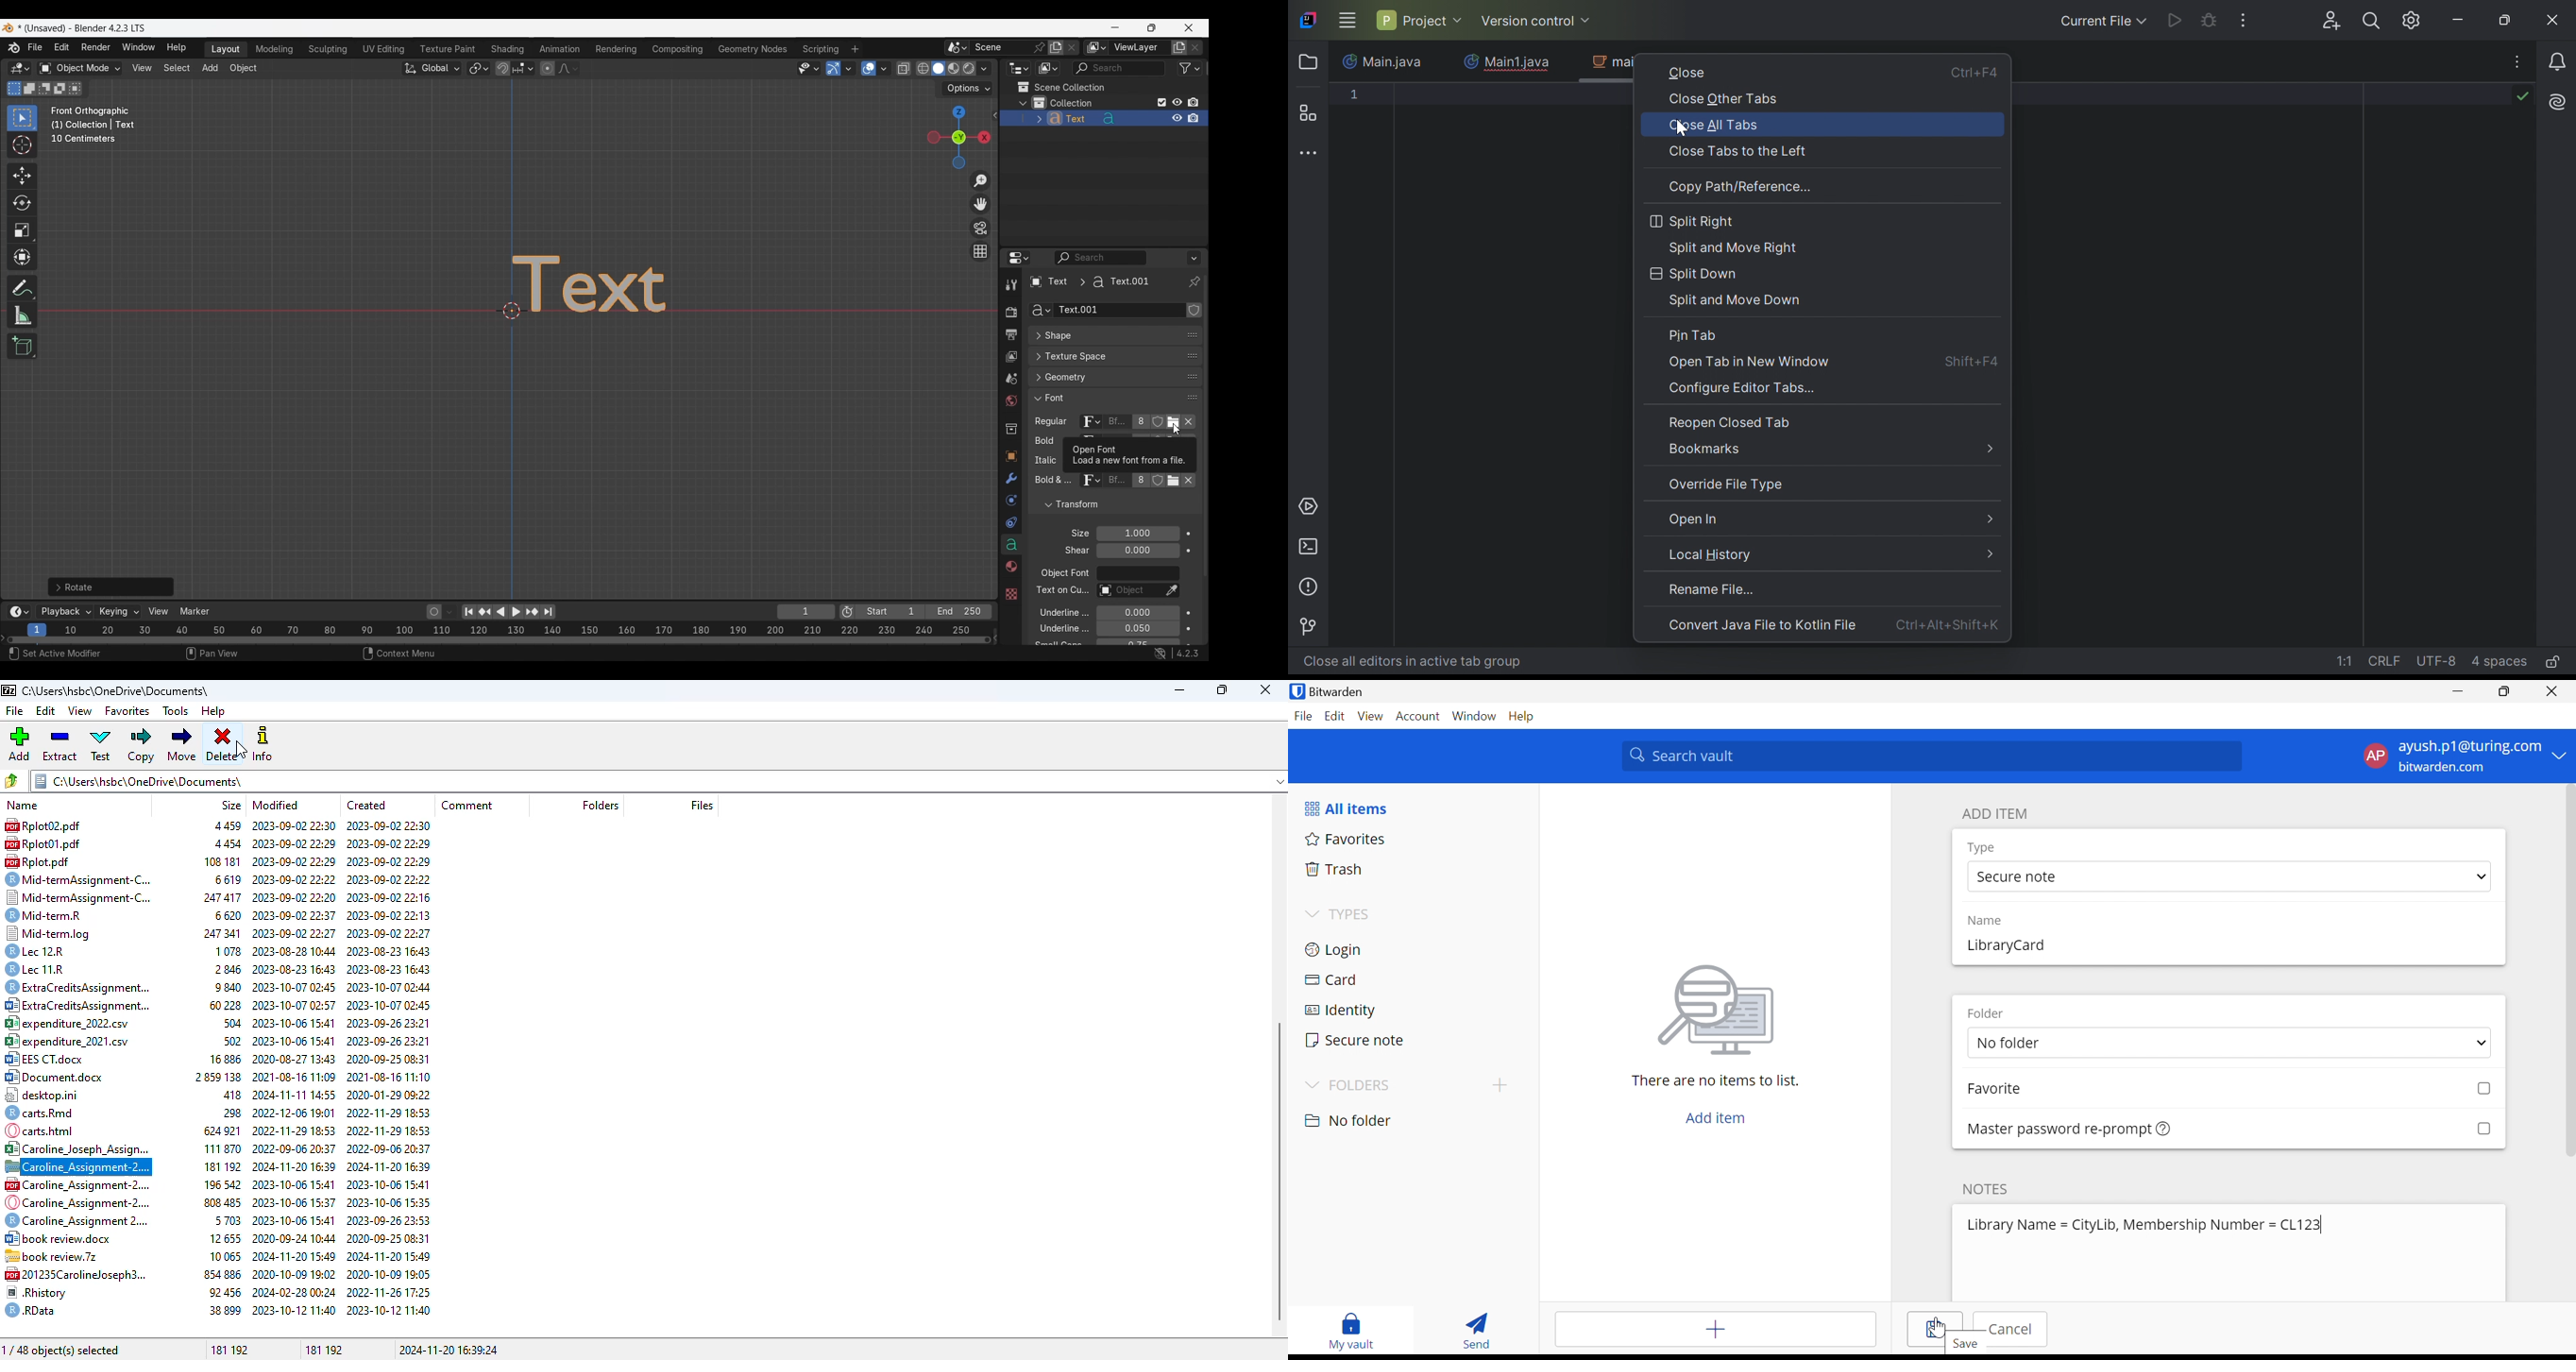  I want to click on Shear, so click(1138, 550).